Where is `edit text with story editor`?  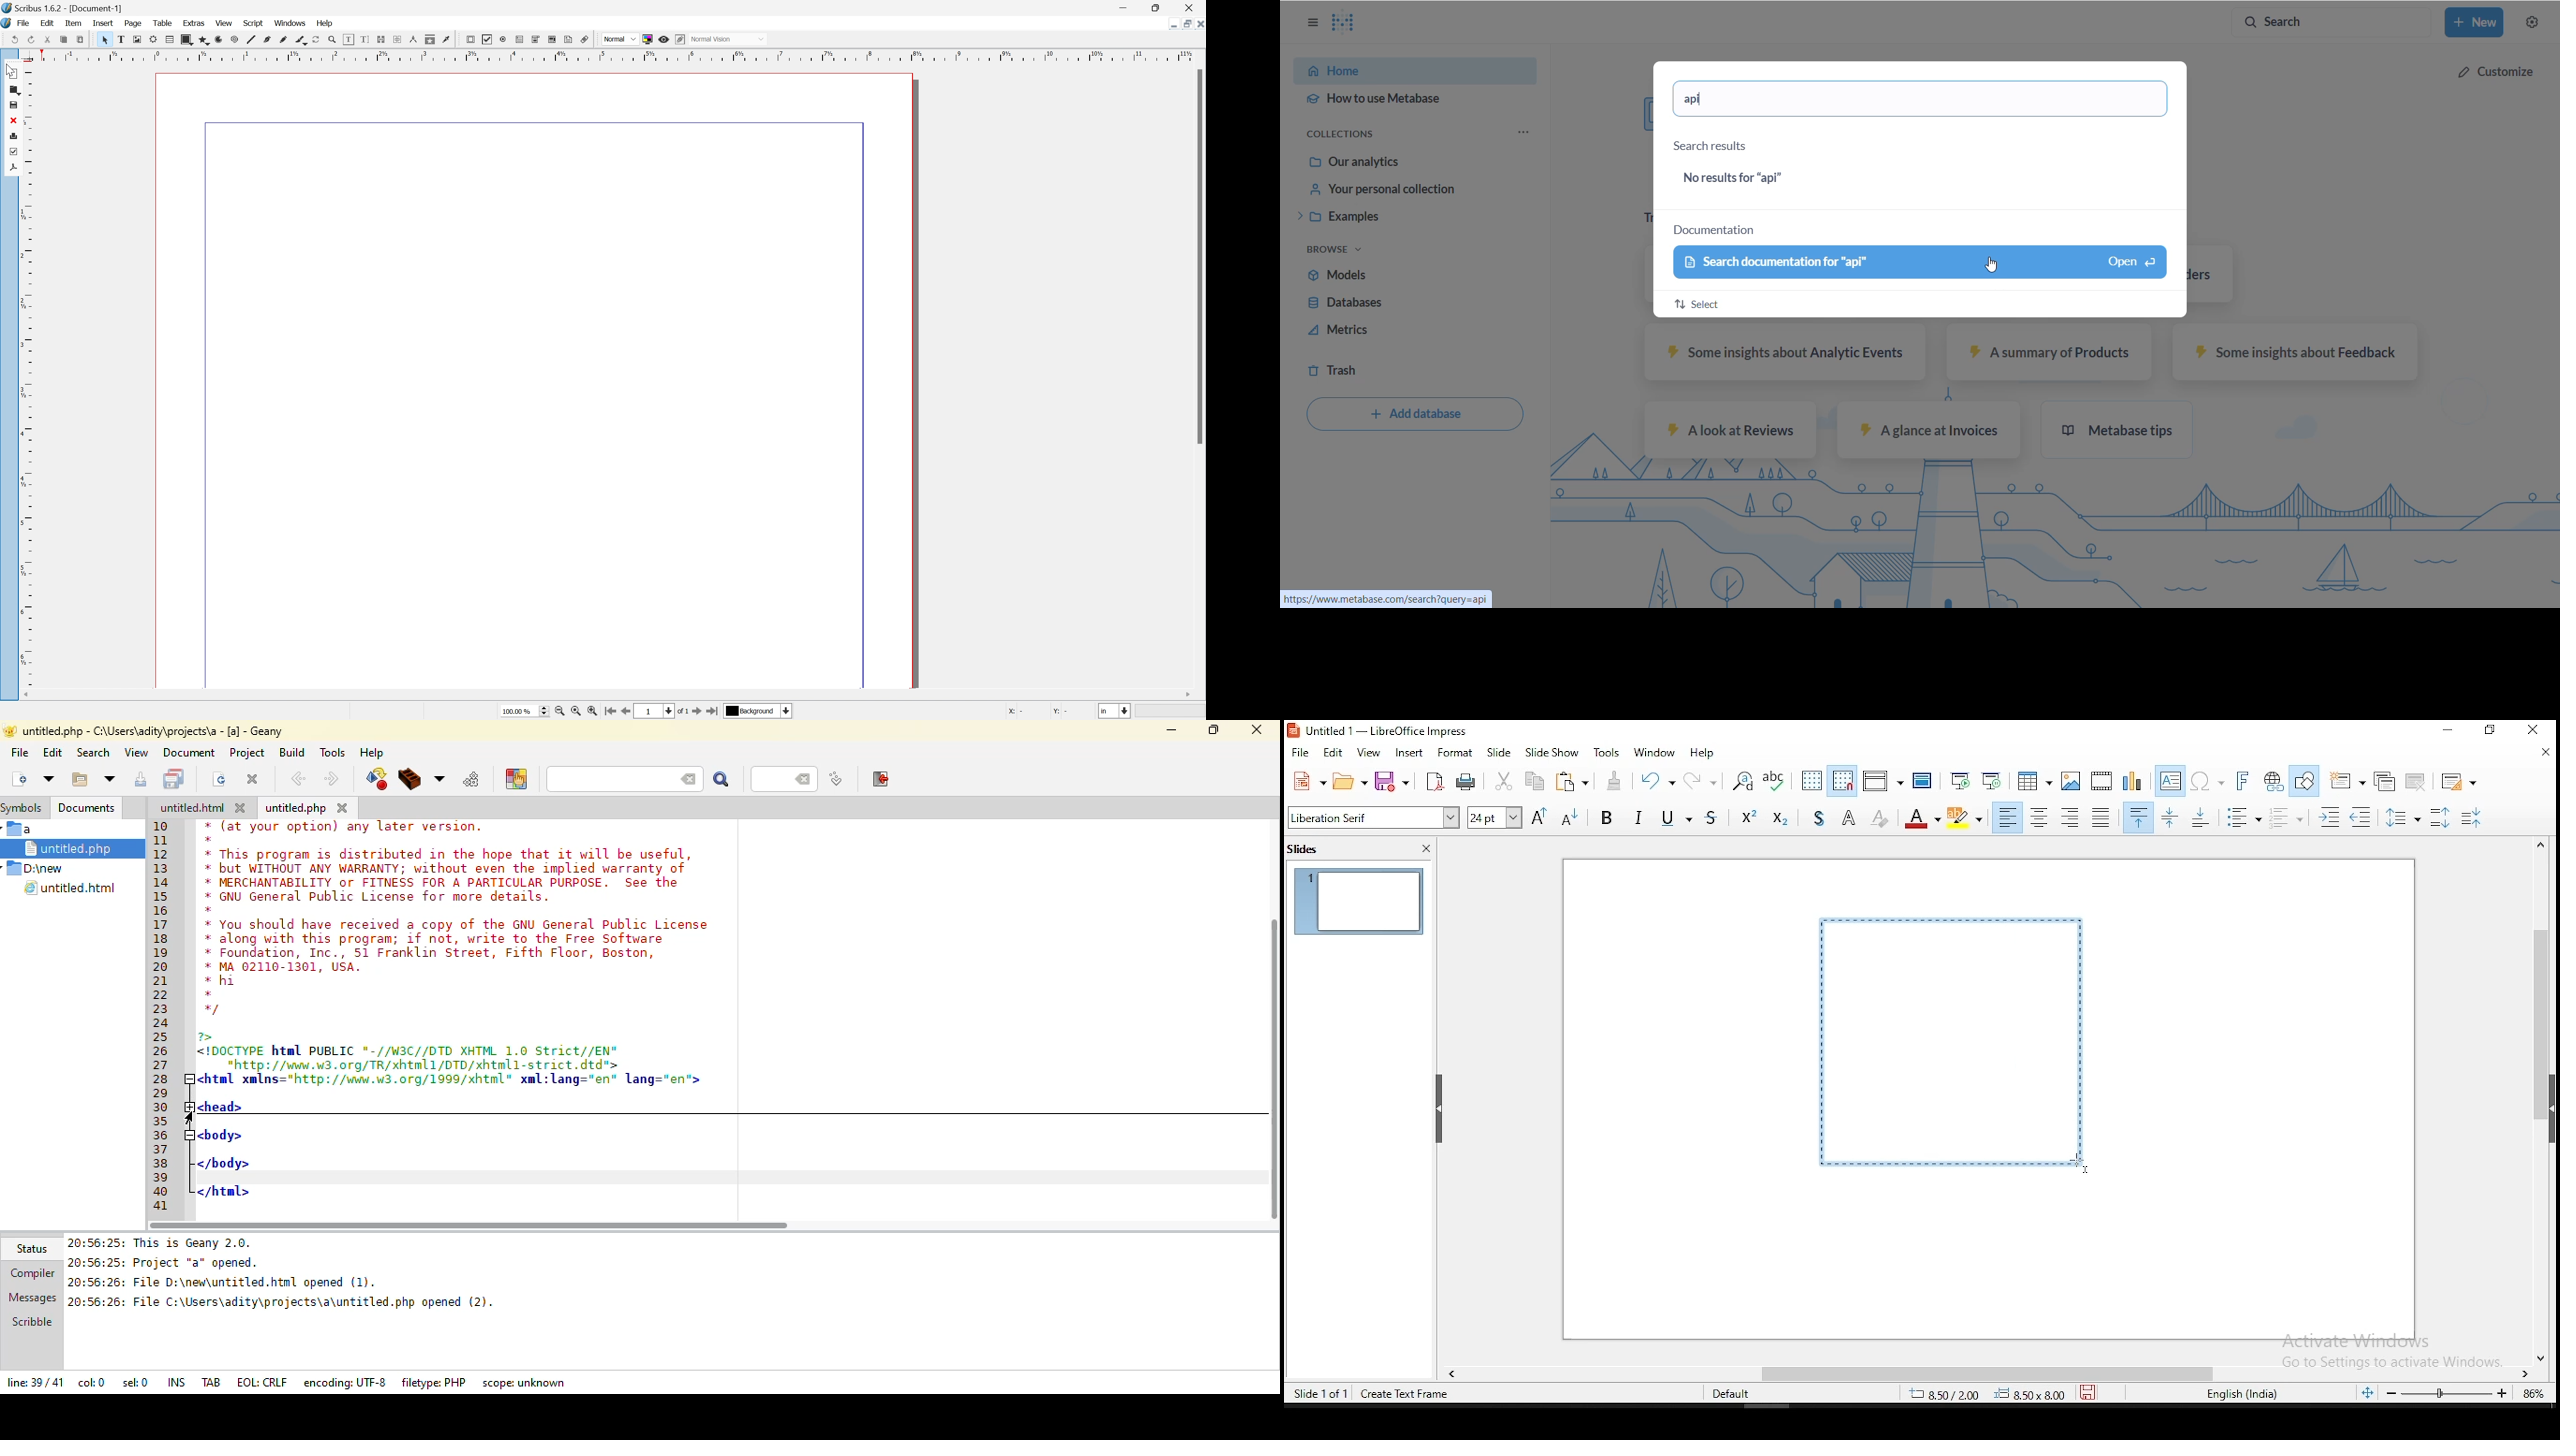 edit text with story editor is located at coordinates (486, 39).